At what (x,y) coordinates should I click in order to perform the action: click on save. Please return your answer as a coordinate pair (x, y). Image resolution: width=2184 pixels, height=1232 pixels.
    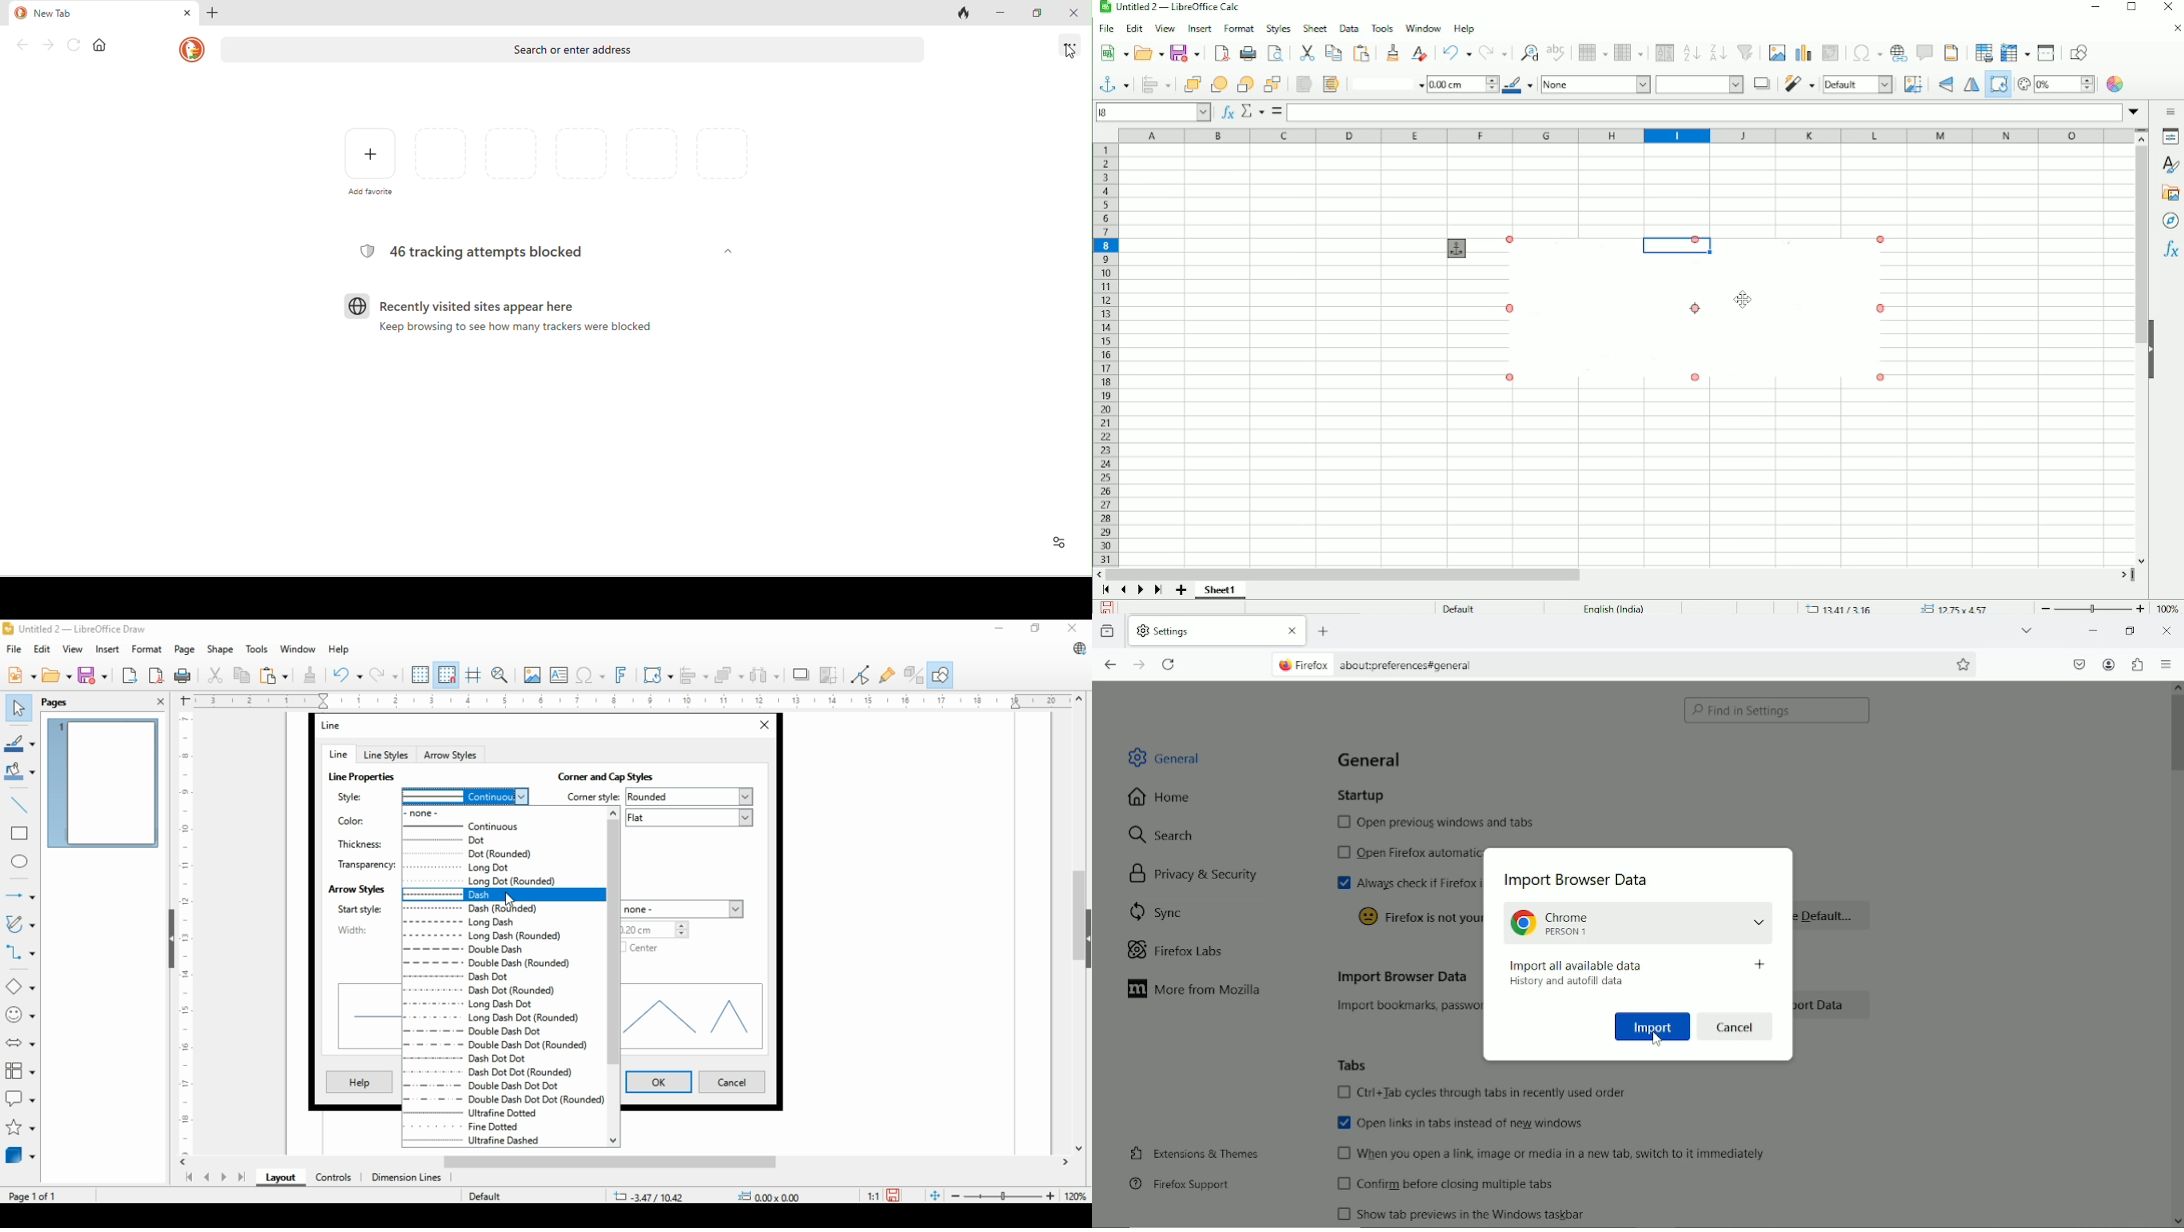
    Looking at the image, I should click on (892, 1196).